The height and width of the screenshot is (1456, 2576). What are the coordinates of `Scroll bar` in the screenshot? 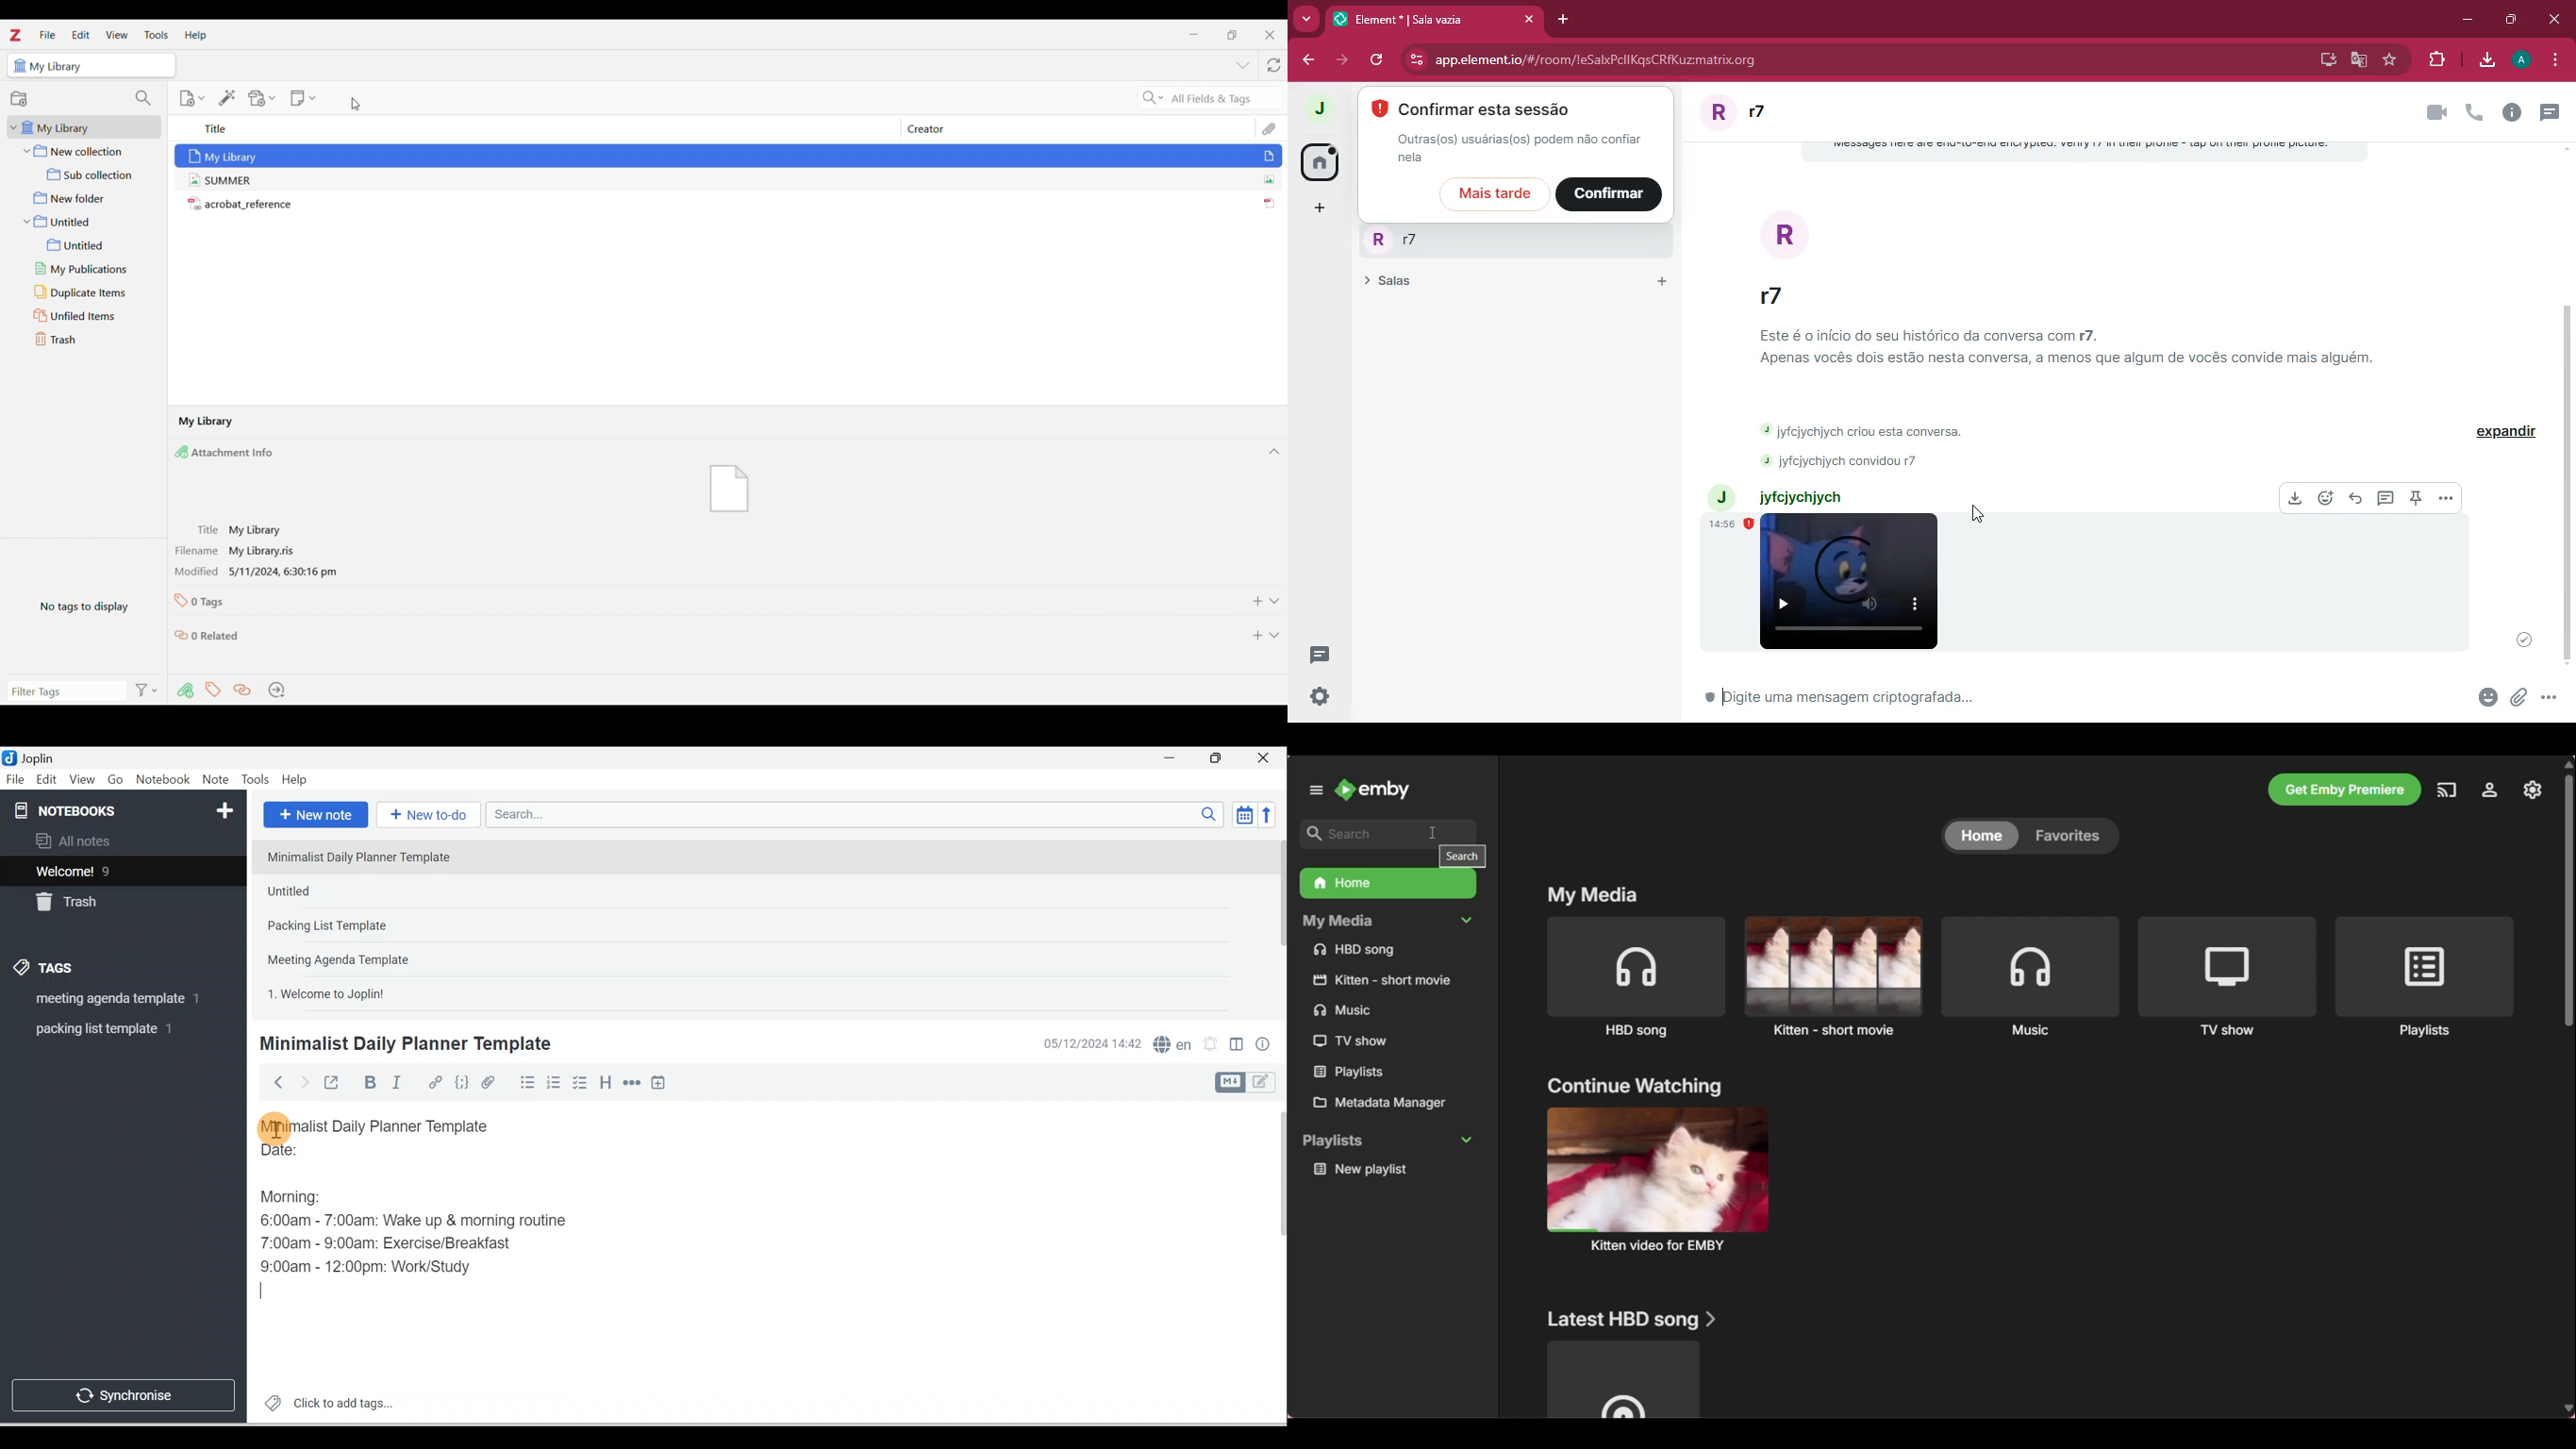 It's located at (1273, 1263).